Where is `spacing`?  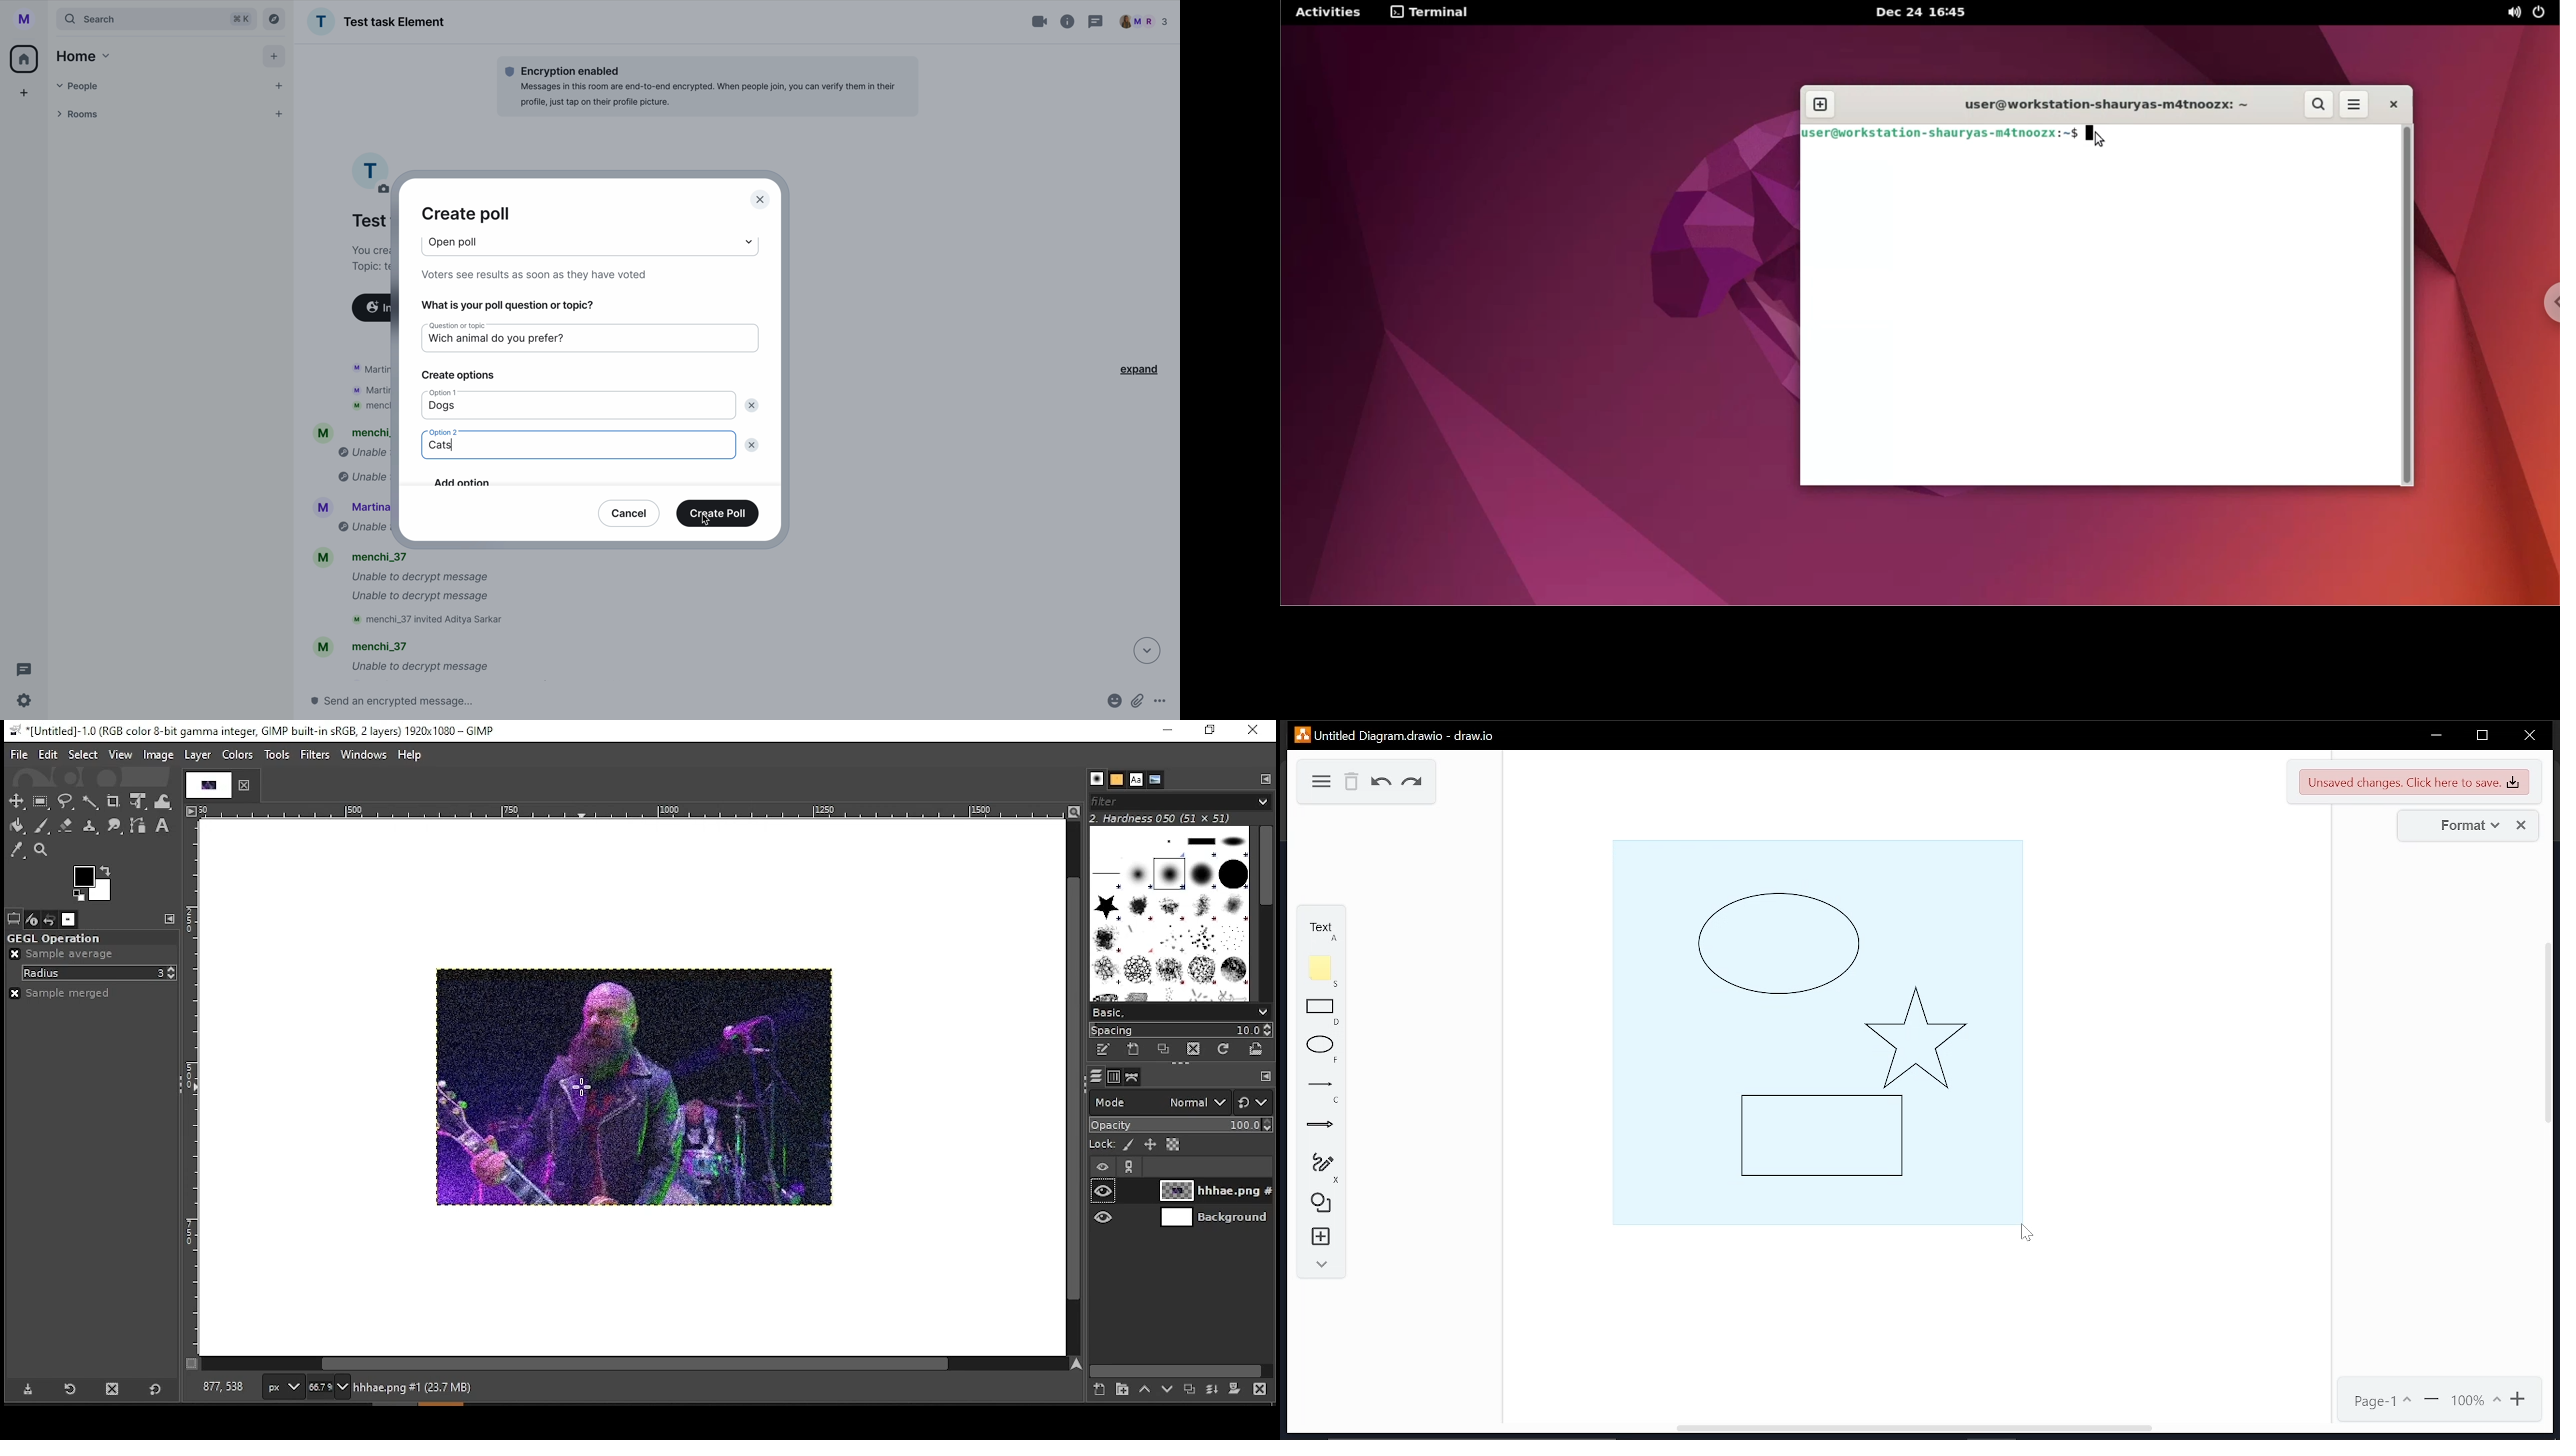
spacing is located at coordinates (1185, 1031).